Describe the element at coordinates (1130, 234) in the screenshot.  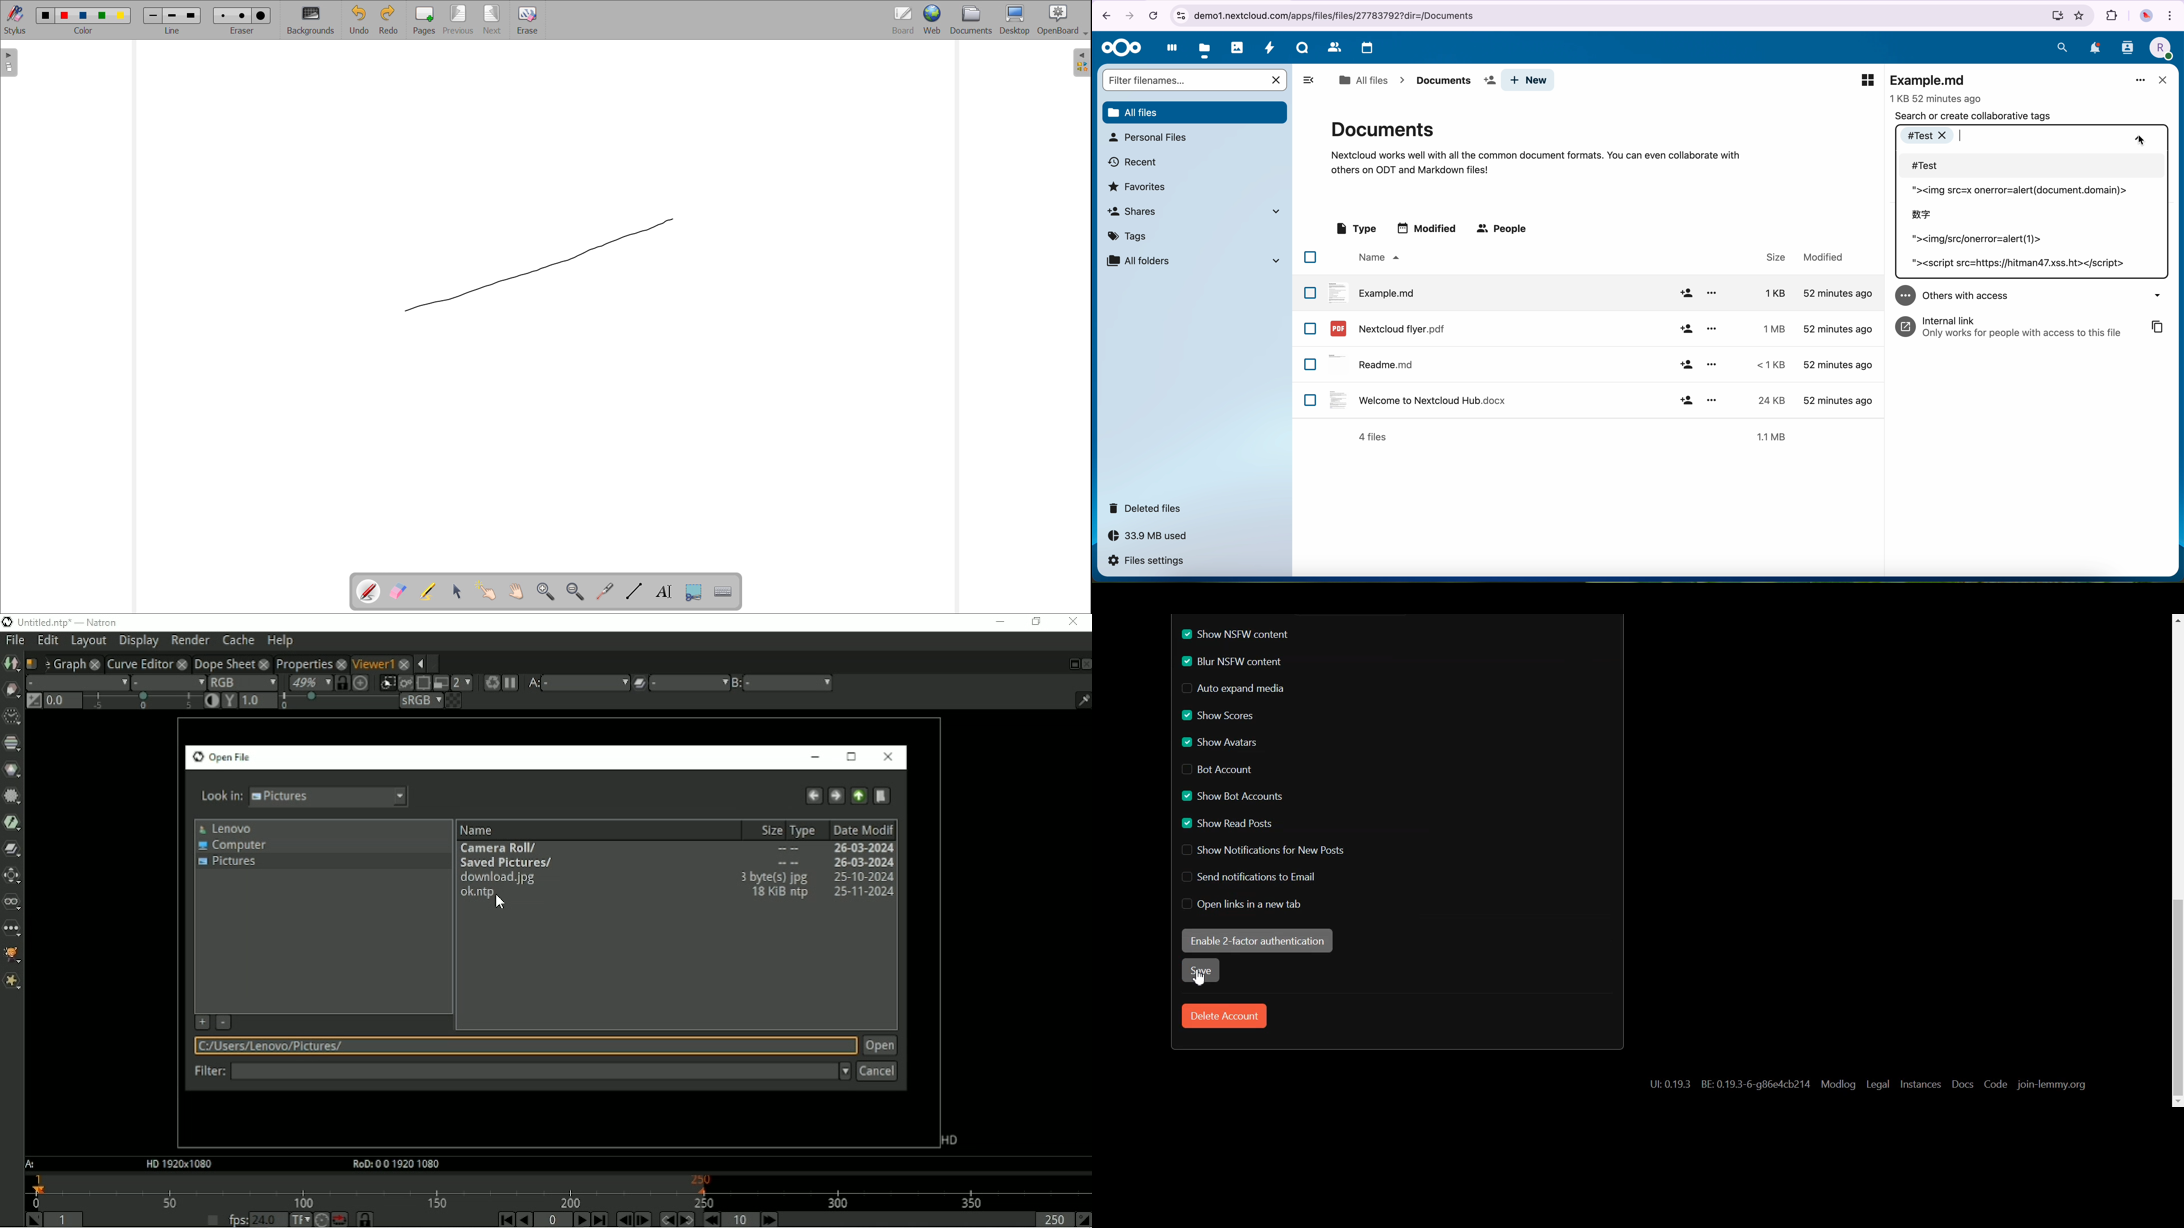
I see `tags` at that location.